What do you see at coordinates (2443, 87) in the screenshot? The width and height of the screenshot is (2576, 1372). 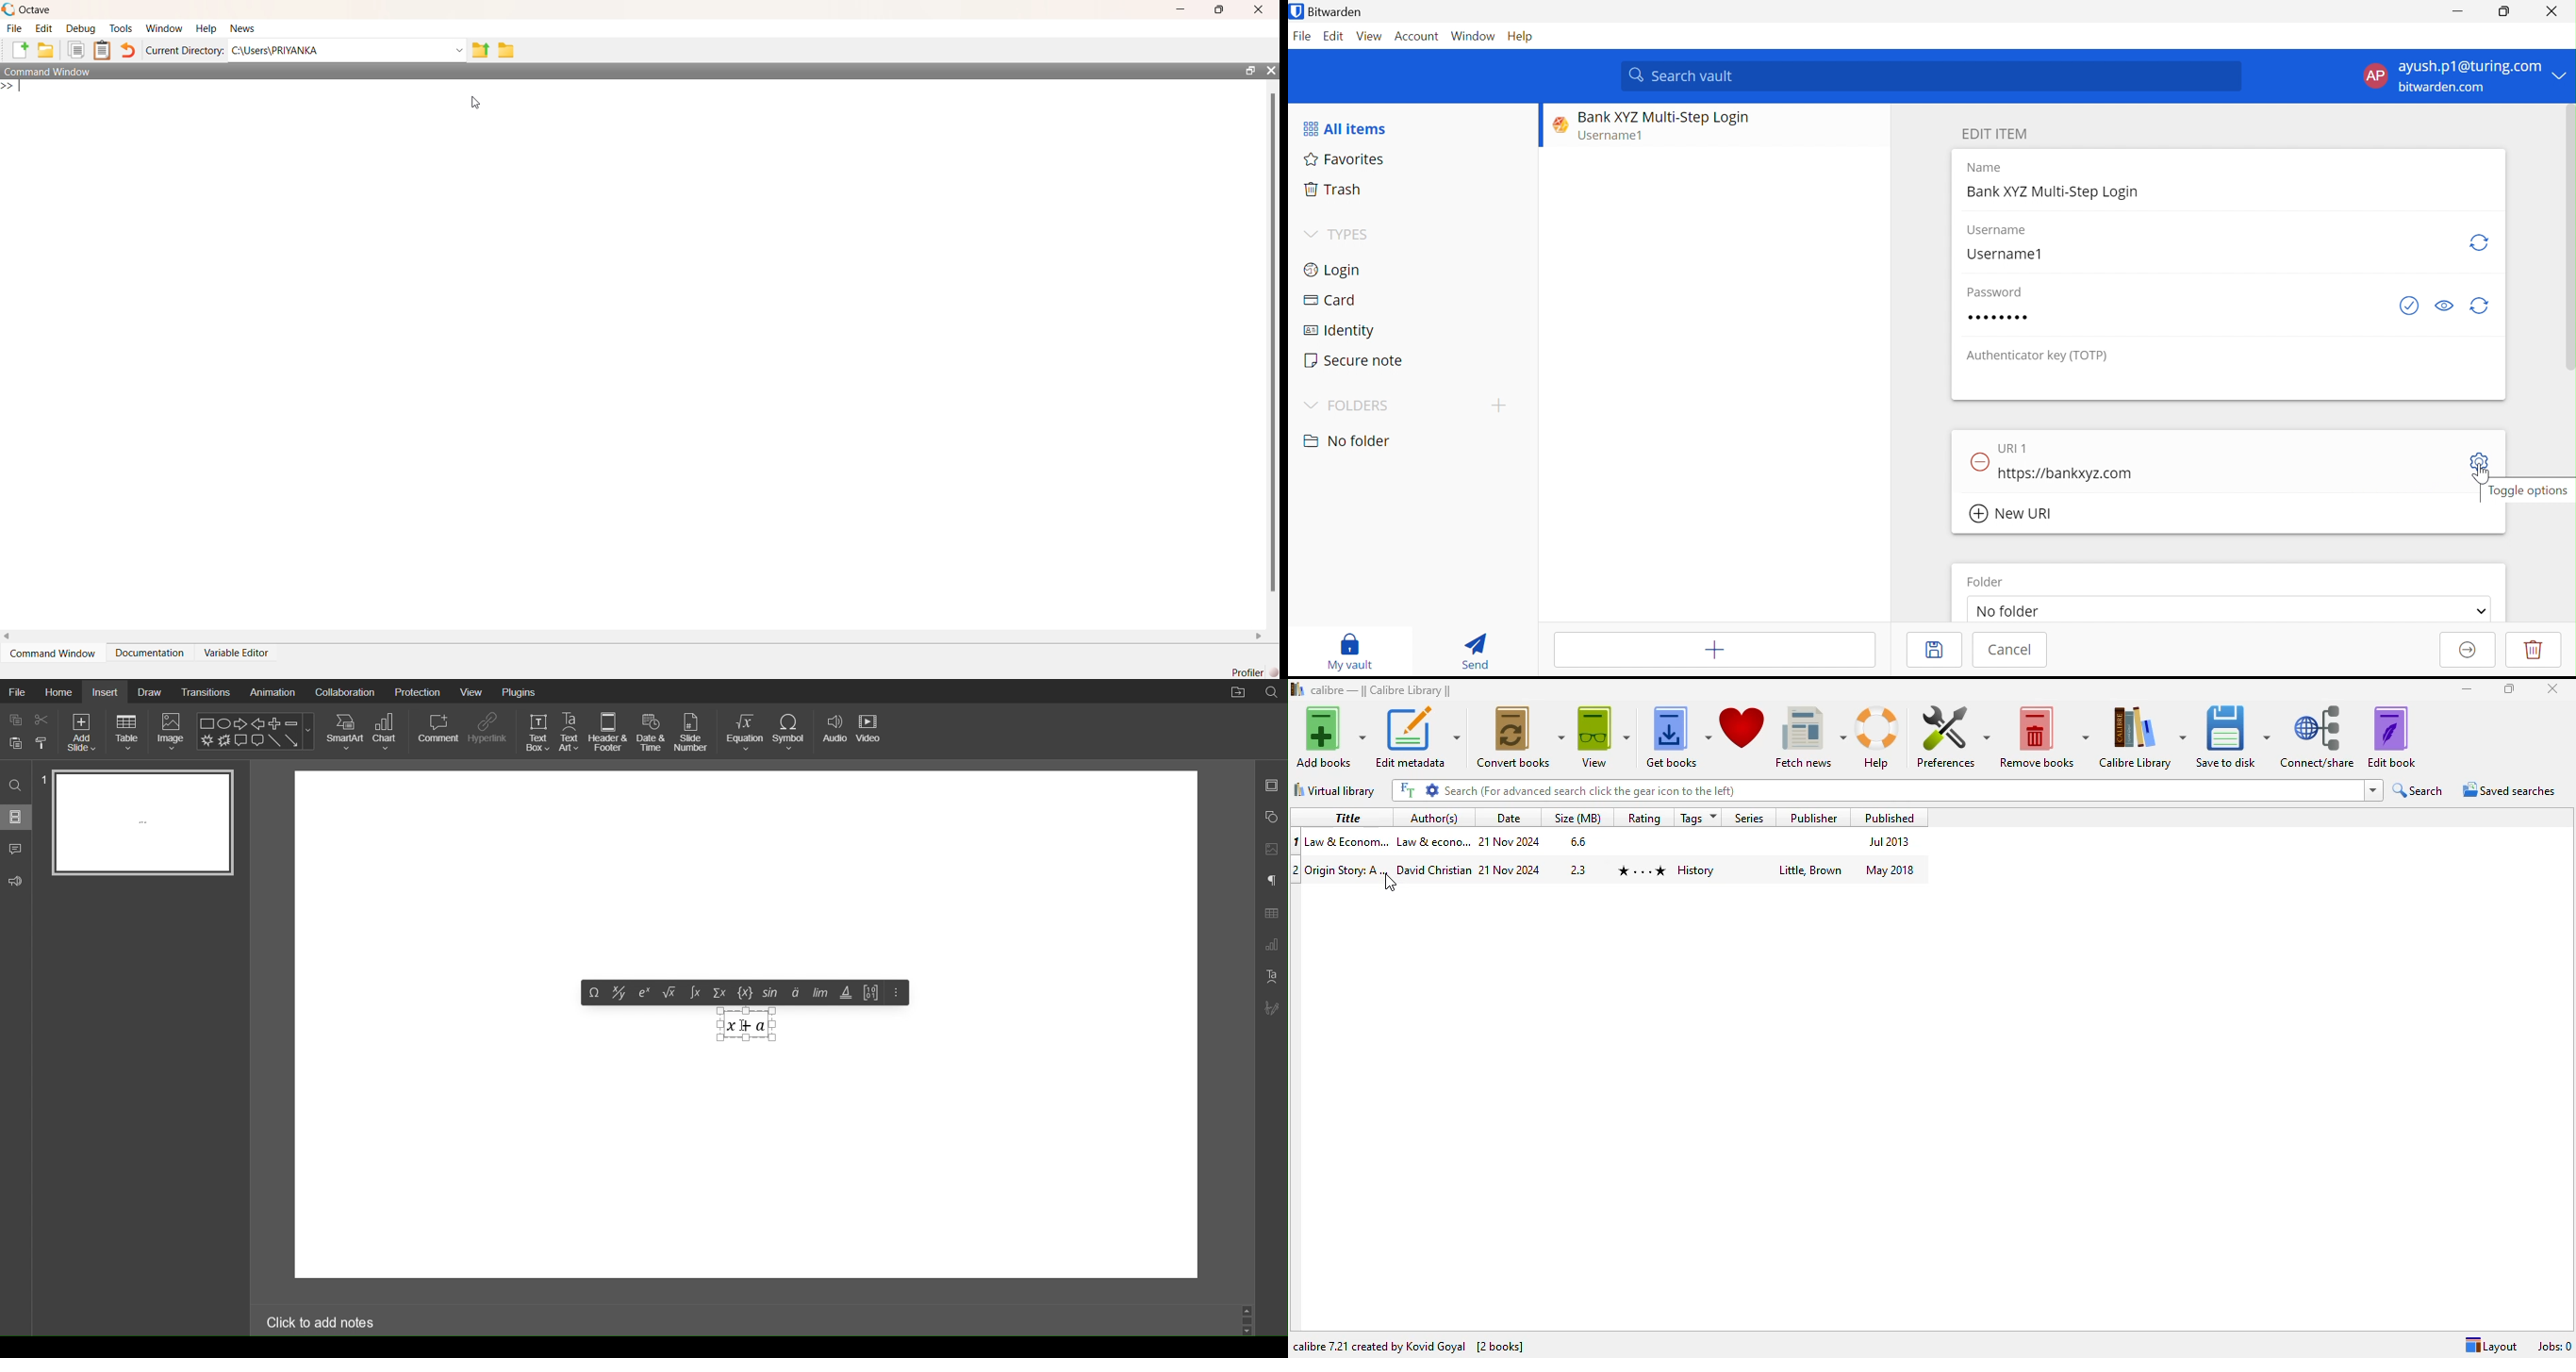 I see `bitwarden.com` at bounding box center [2443, 87].